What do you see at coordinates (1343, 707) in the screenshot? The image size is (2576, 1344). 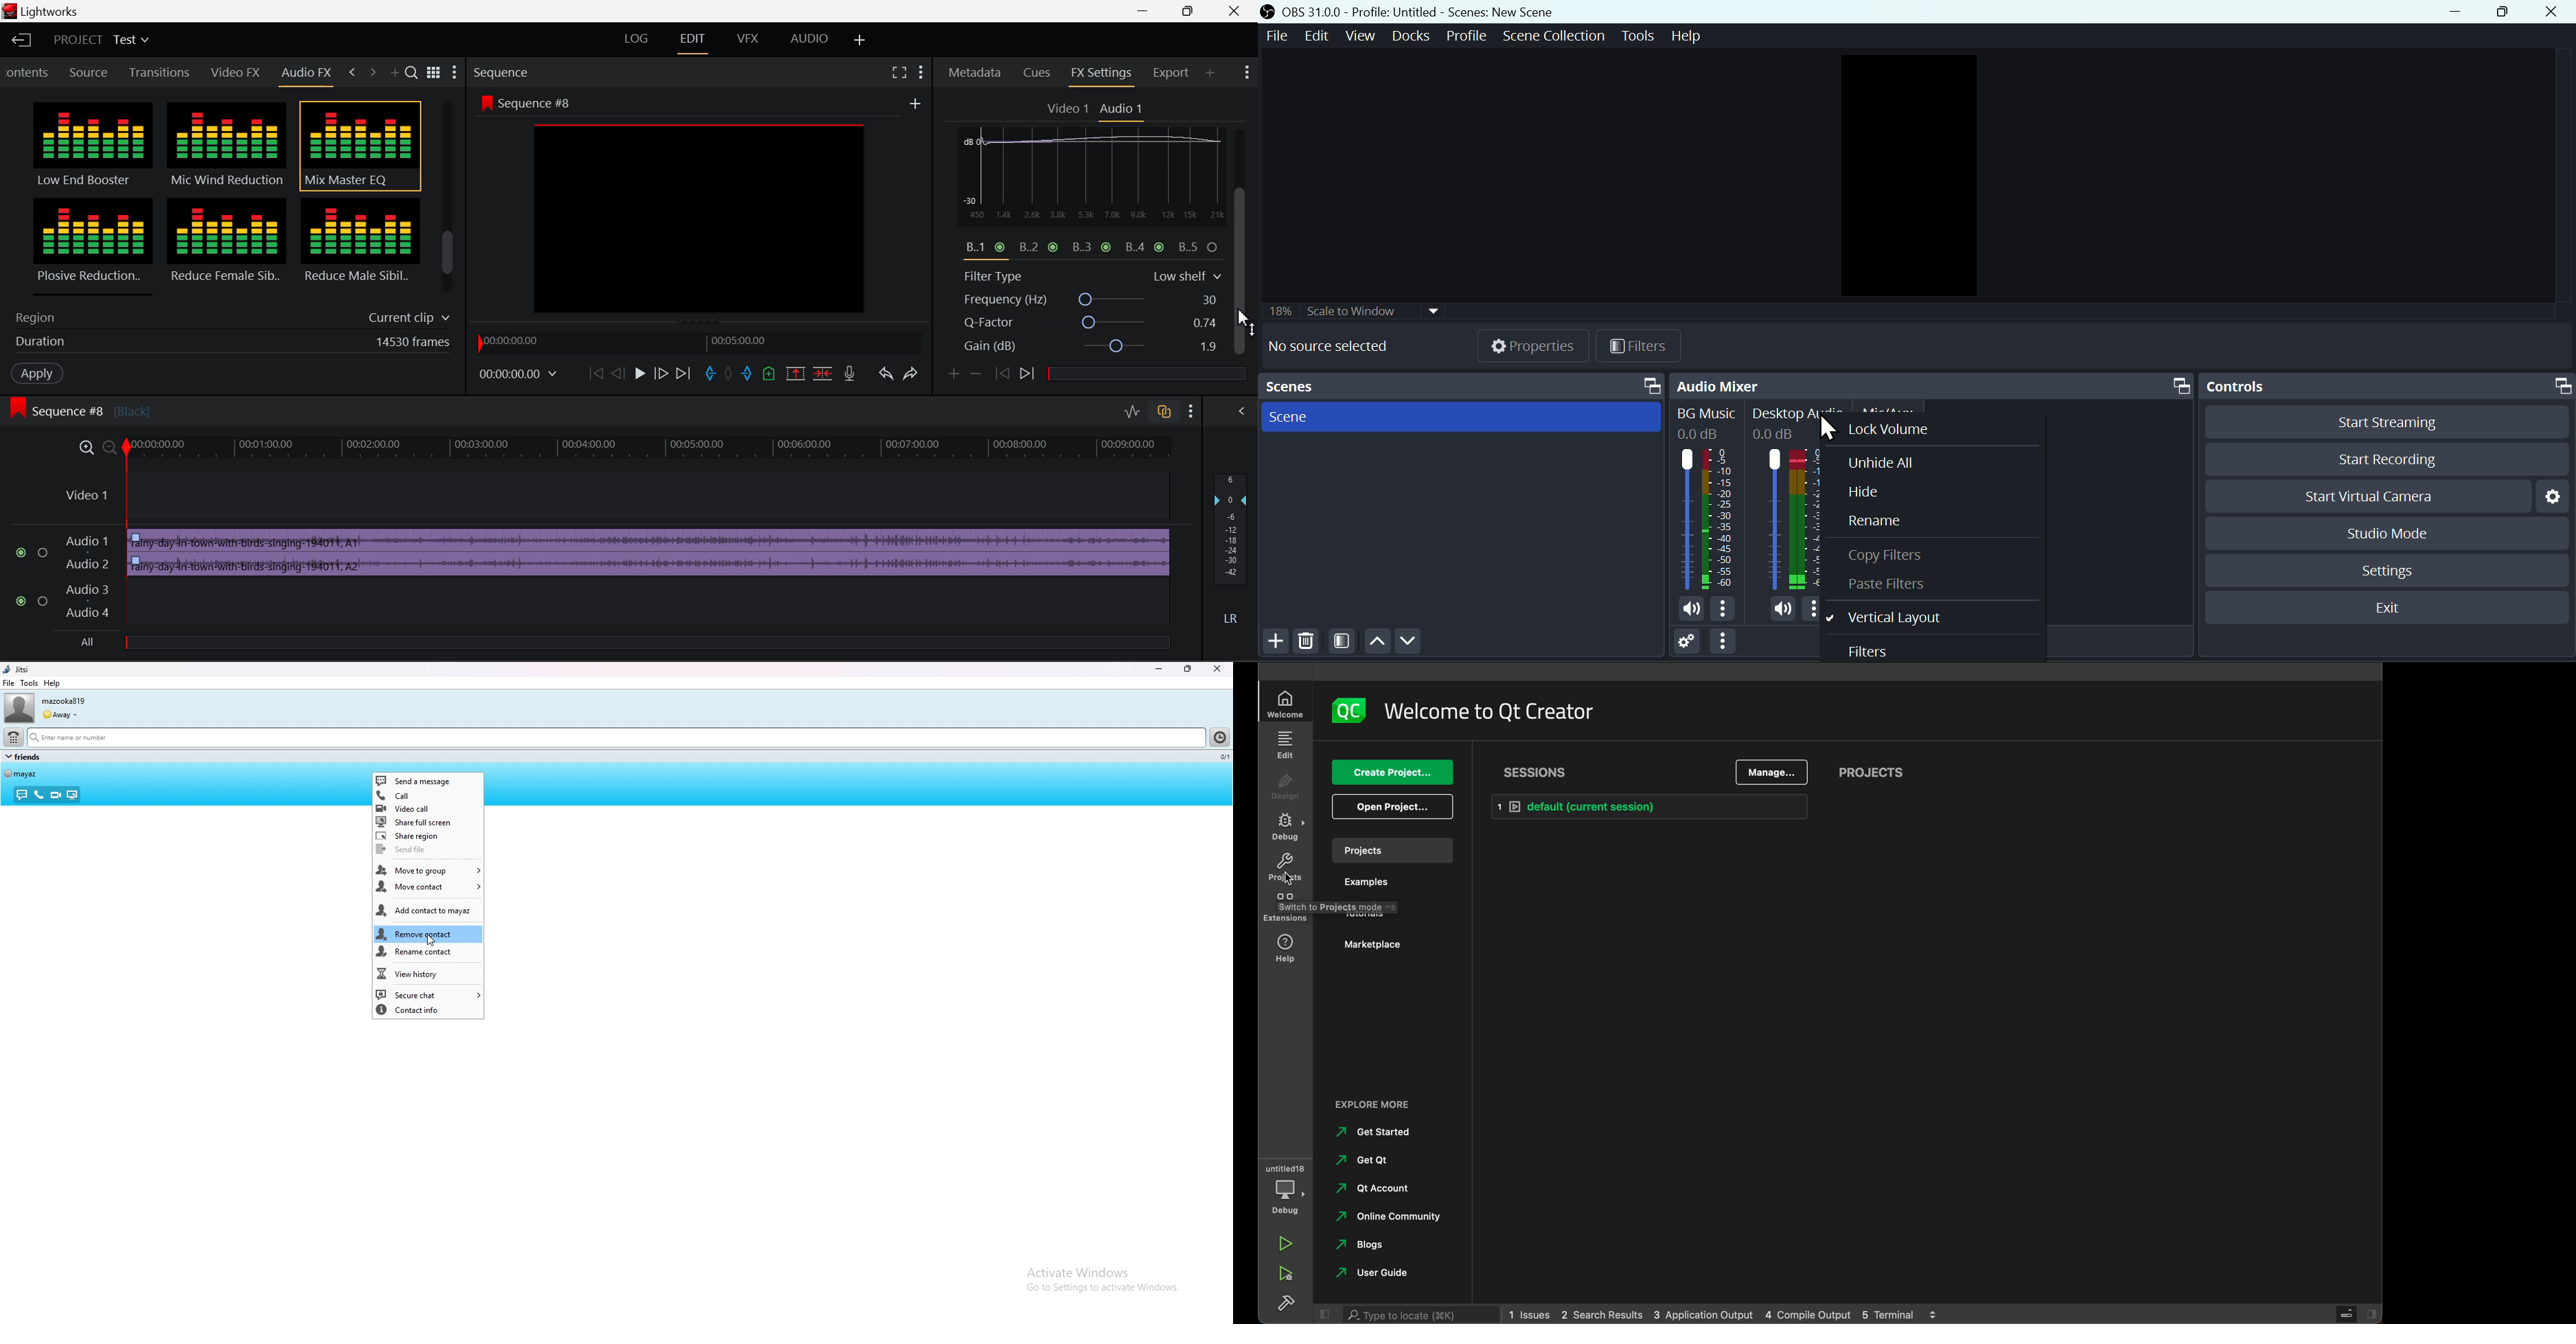 I see `logo` at bounding box center [1343, 707].